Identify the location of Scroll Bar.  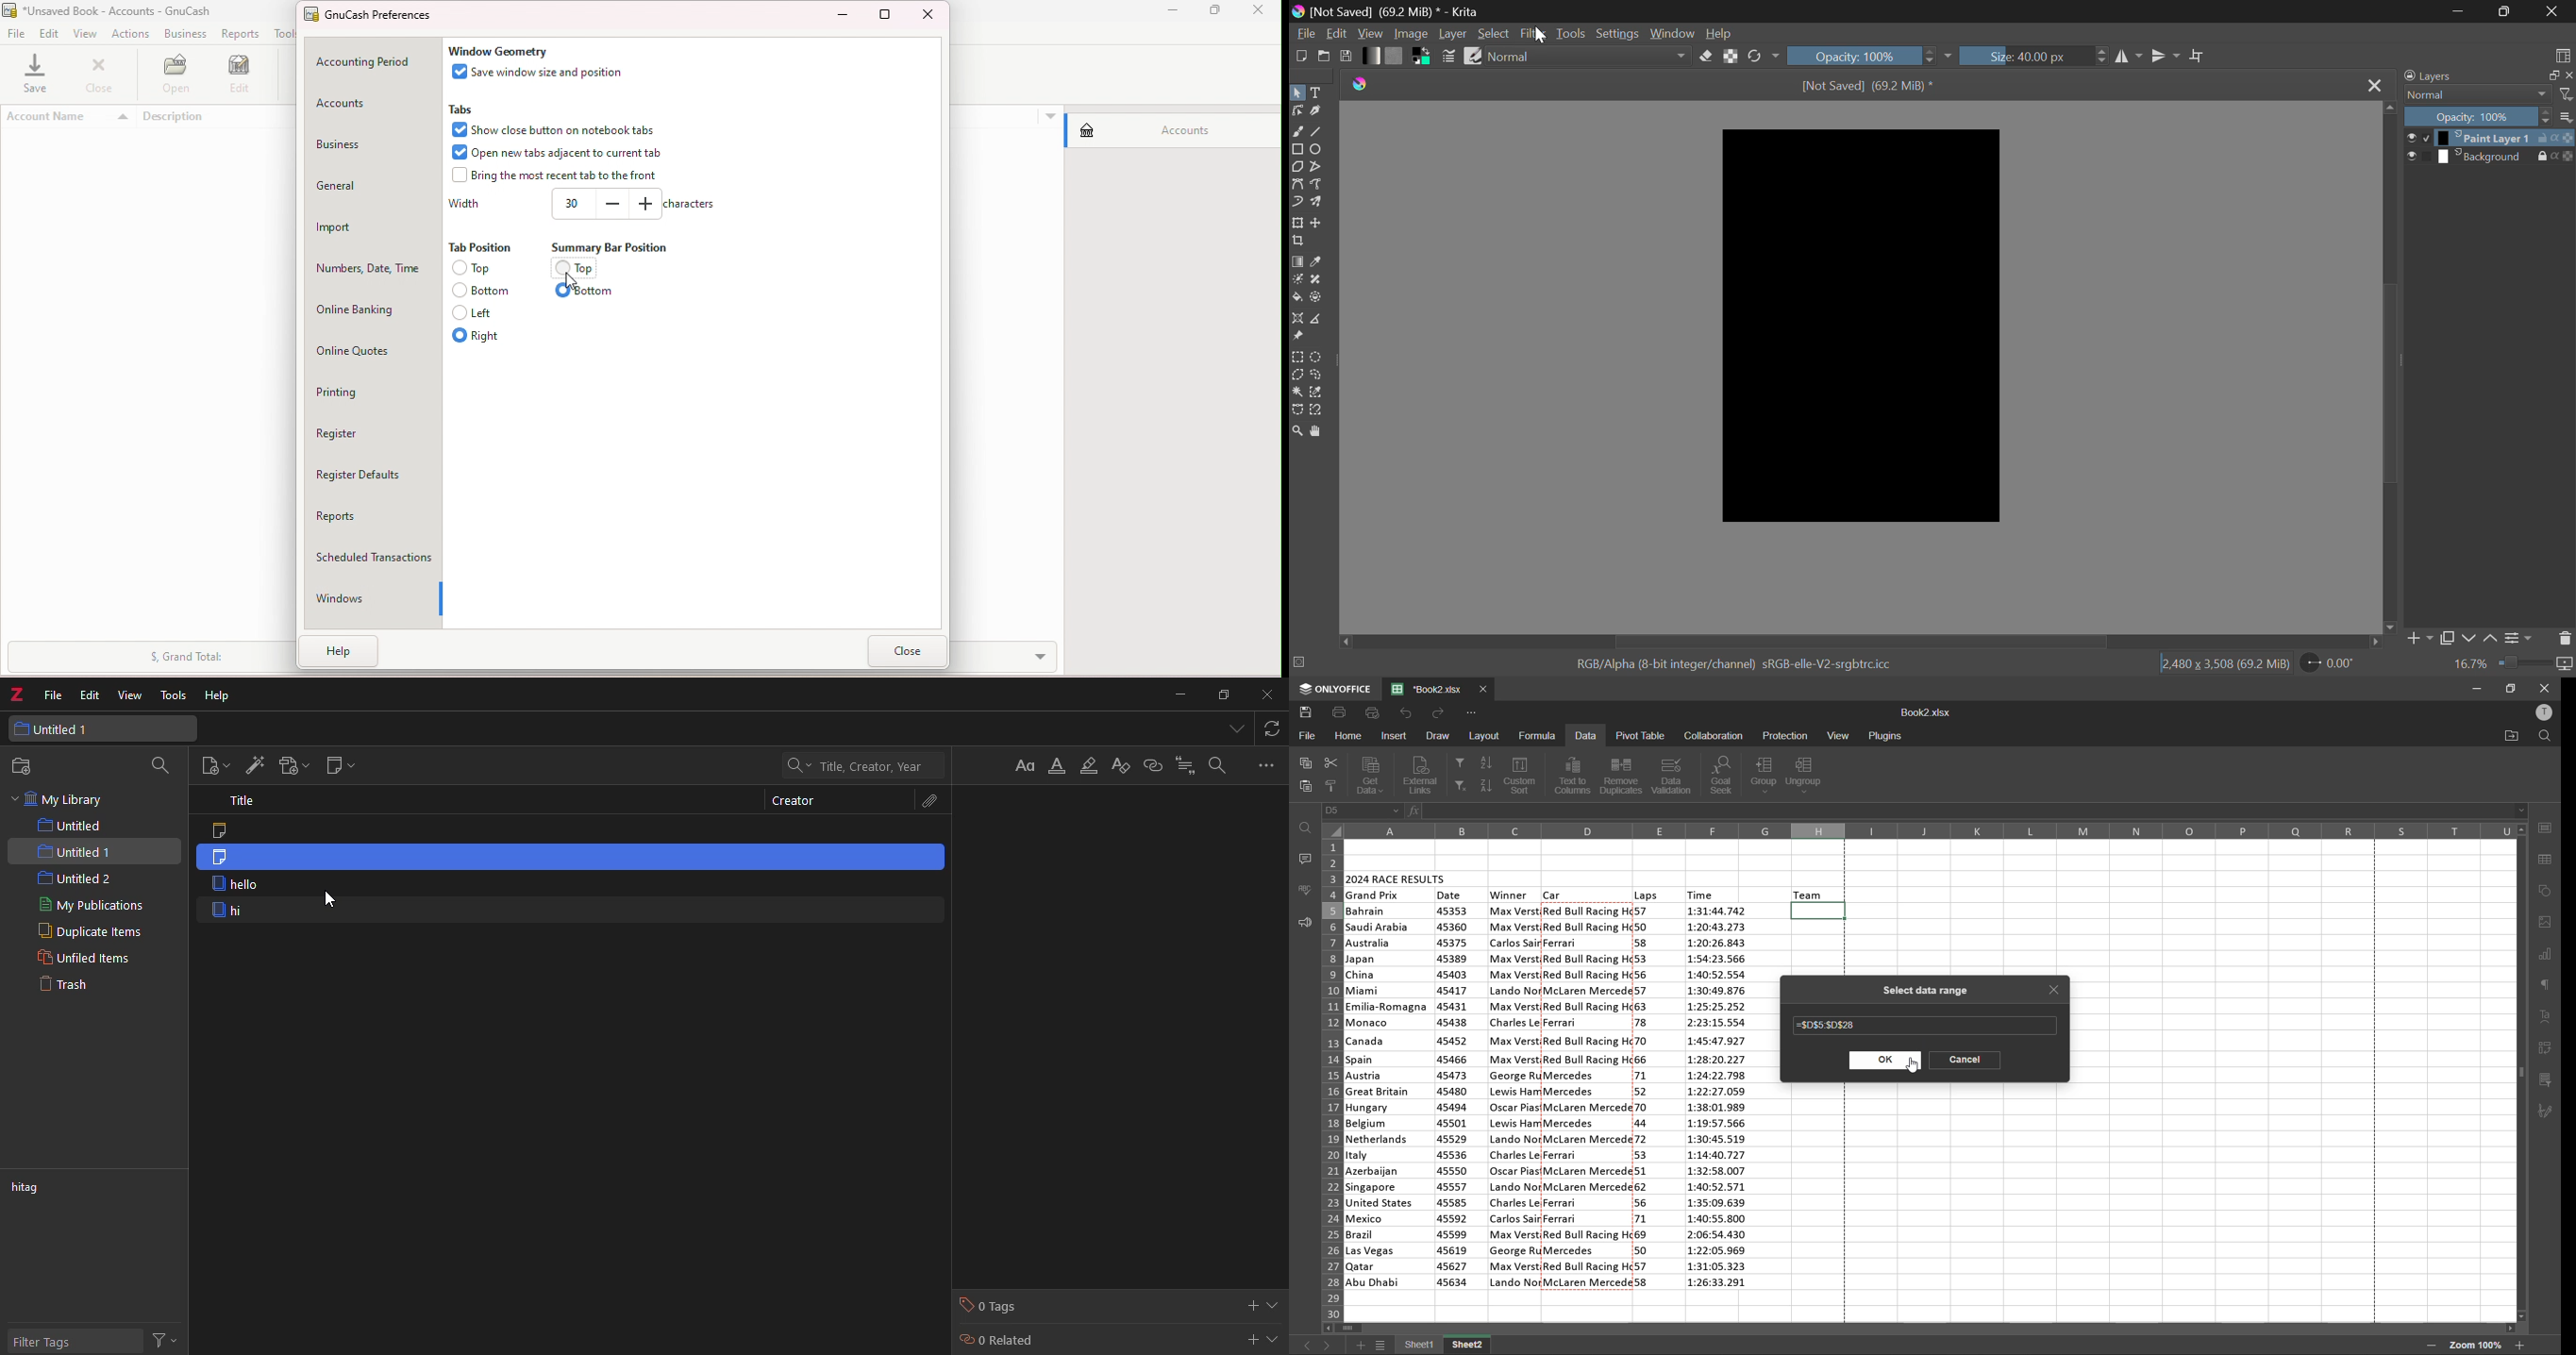
(1852, 642).